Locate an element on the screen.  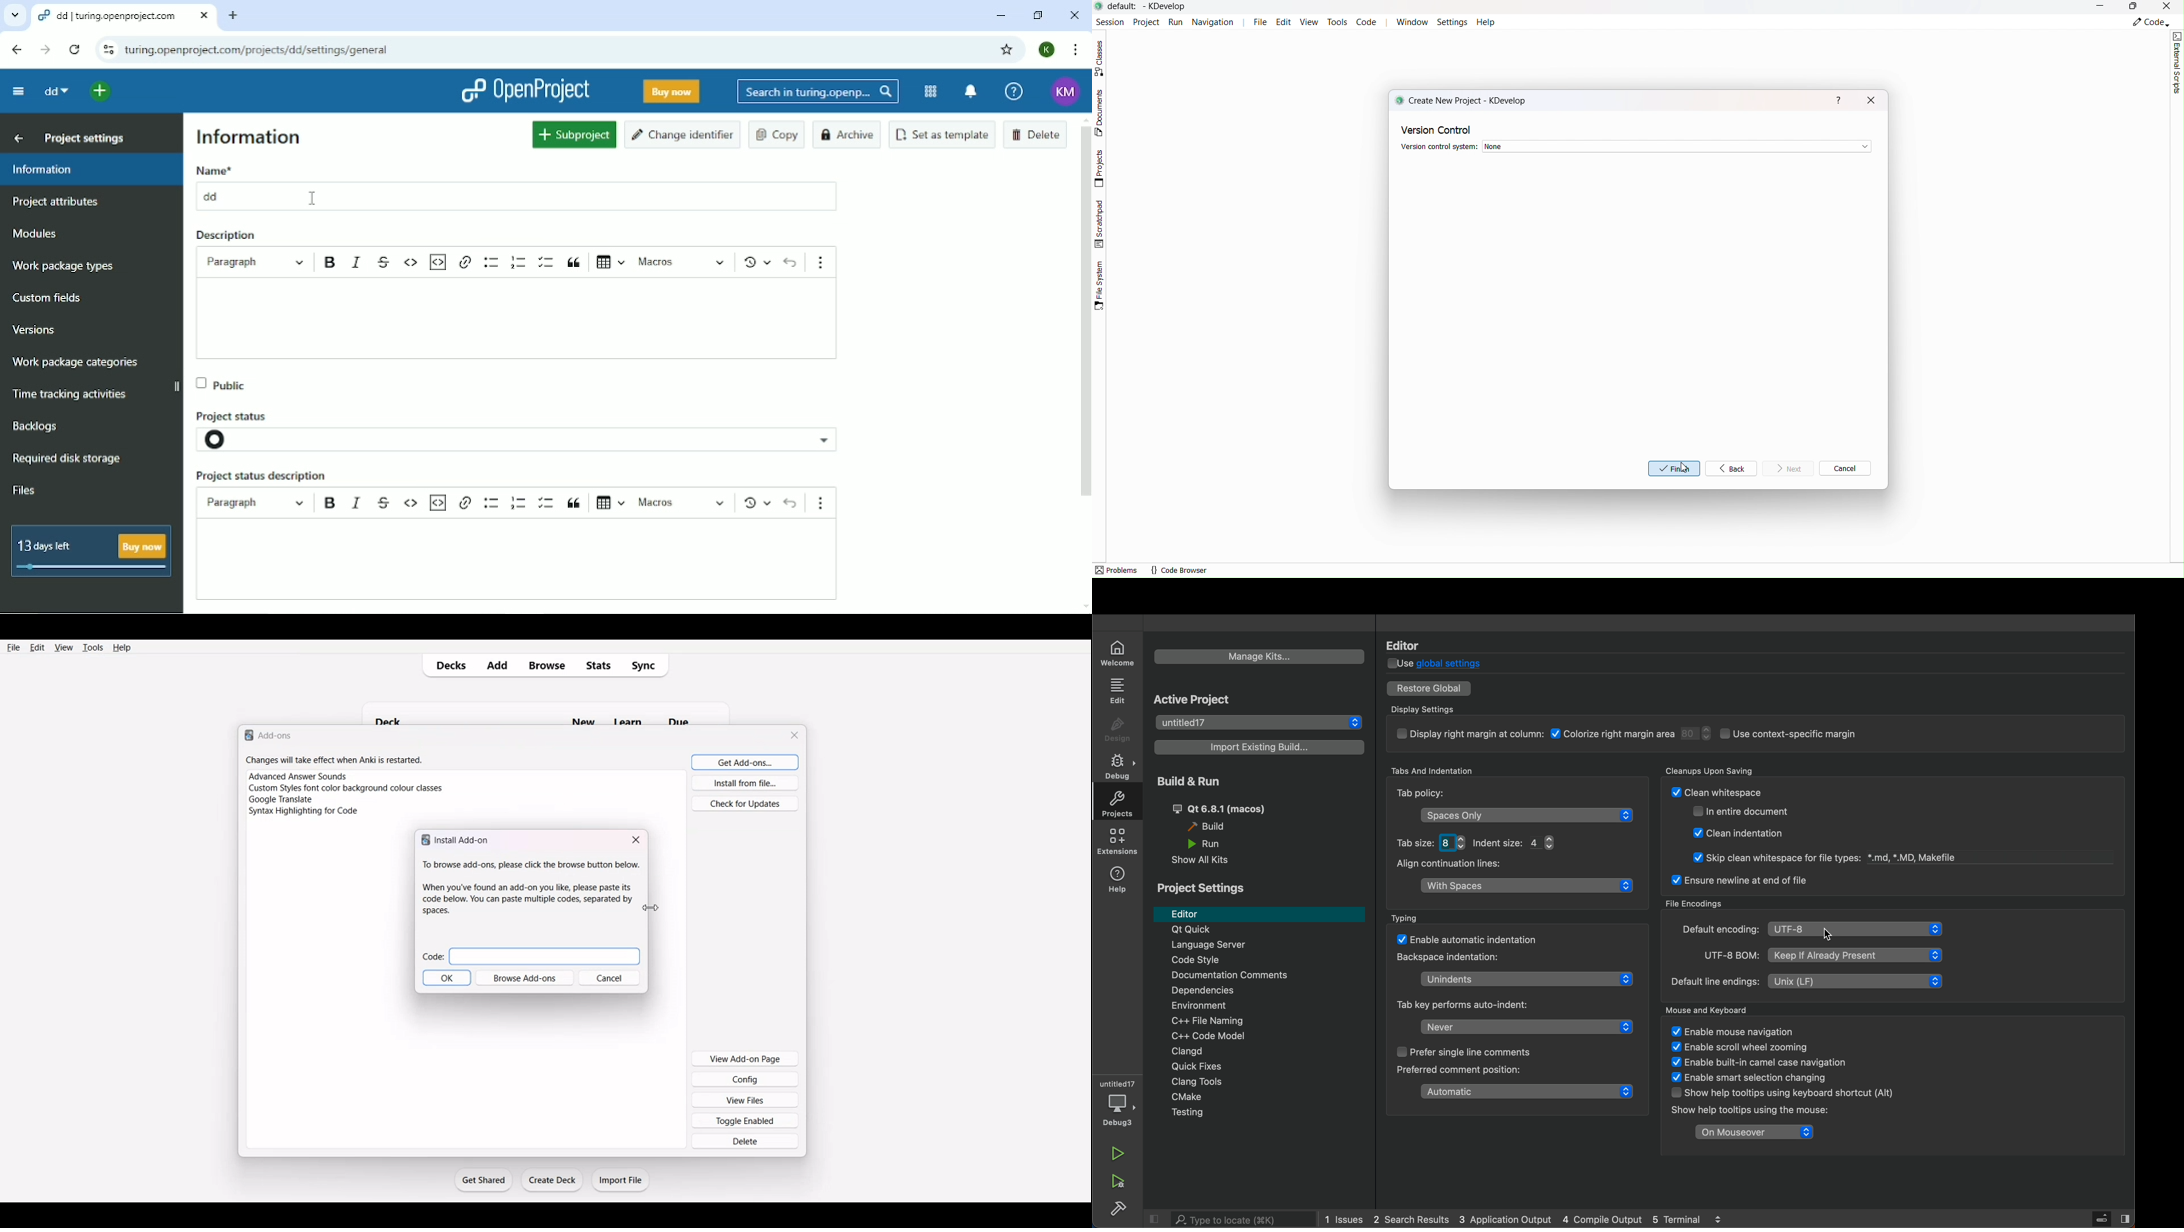
Backspace indentation is located at coordinates (1451, 959).